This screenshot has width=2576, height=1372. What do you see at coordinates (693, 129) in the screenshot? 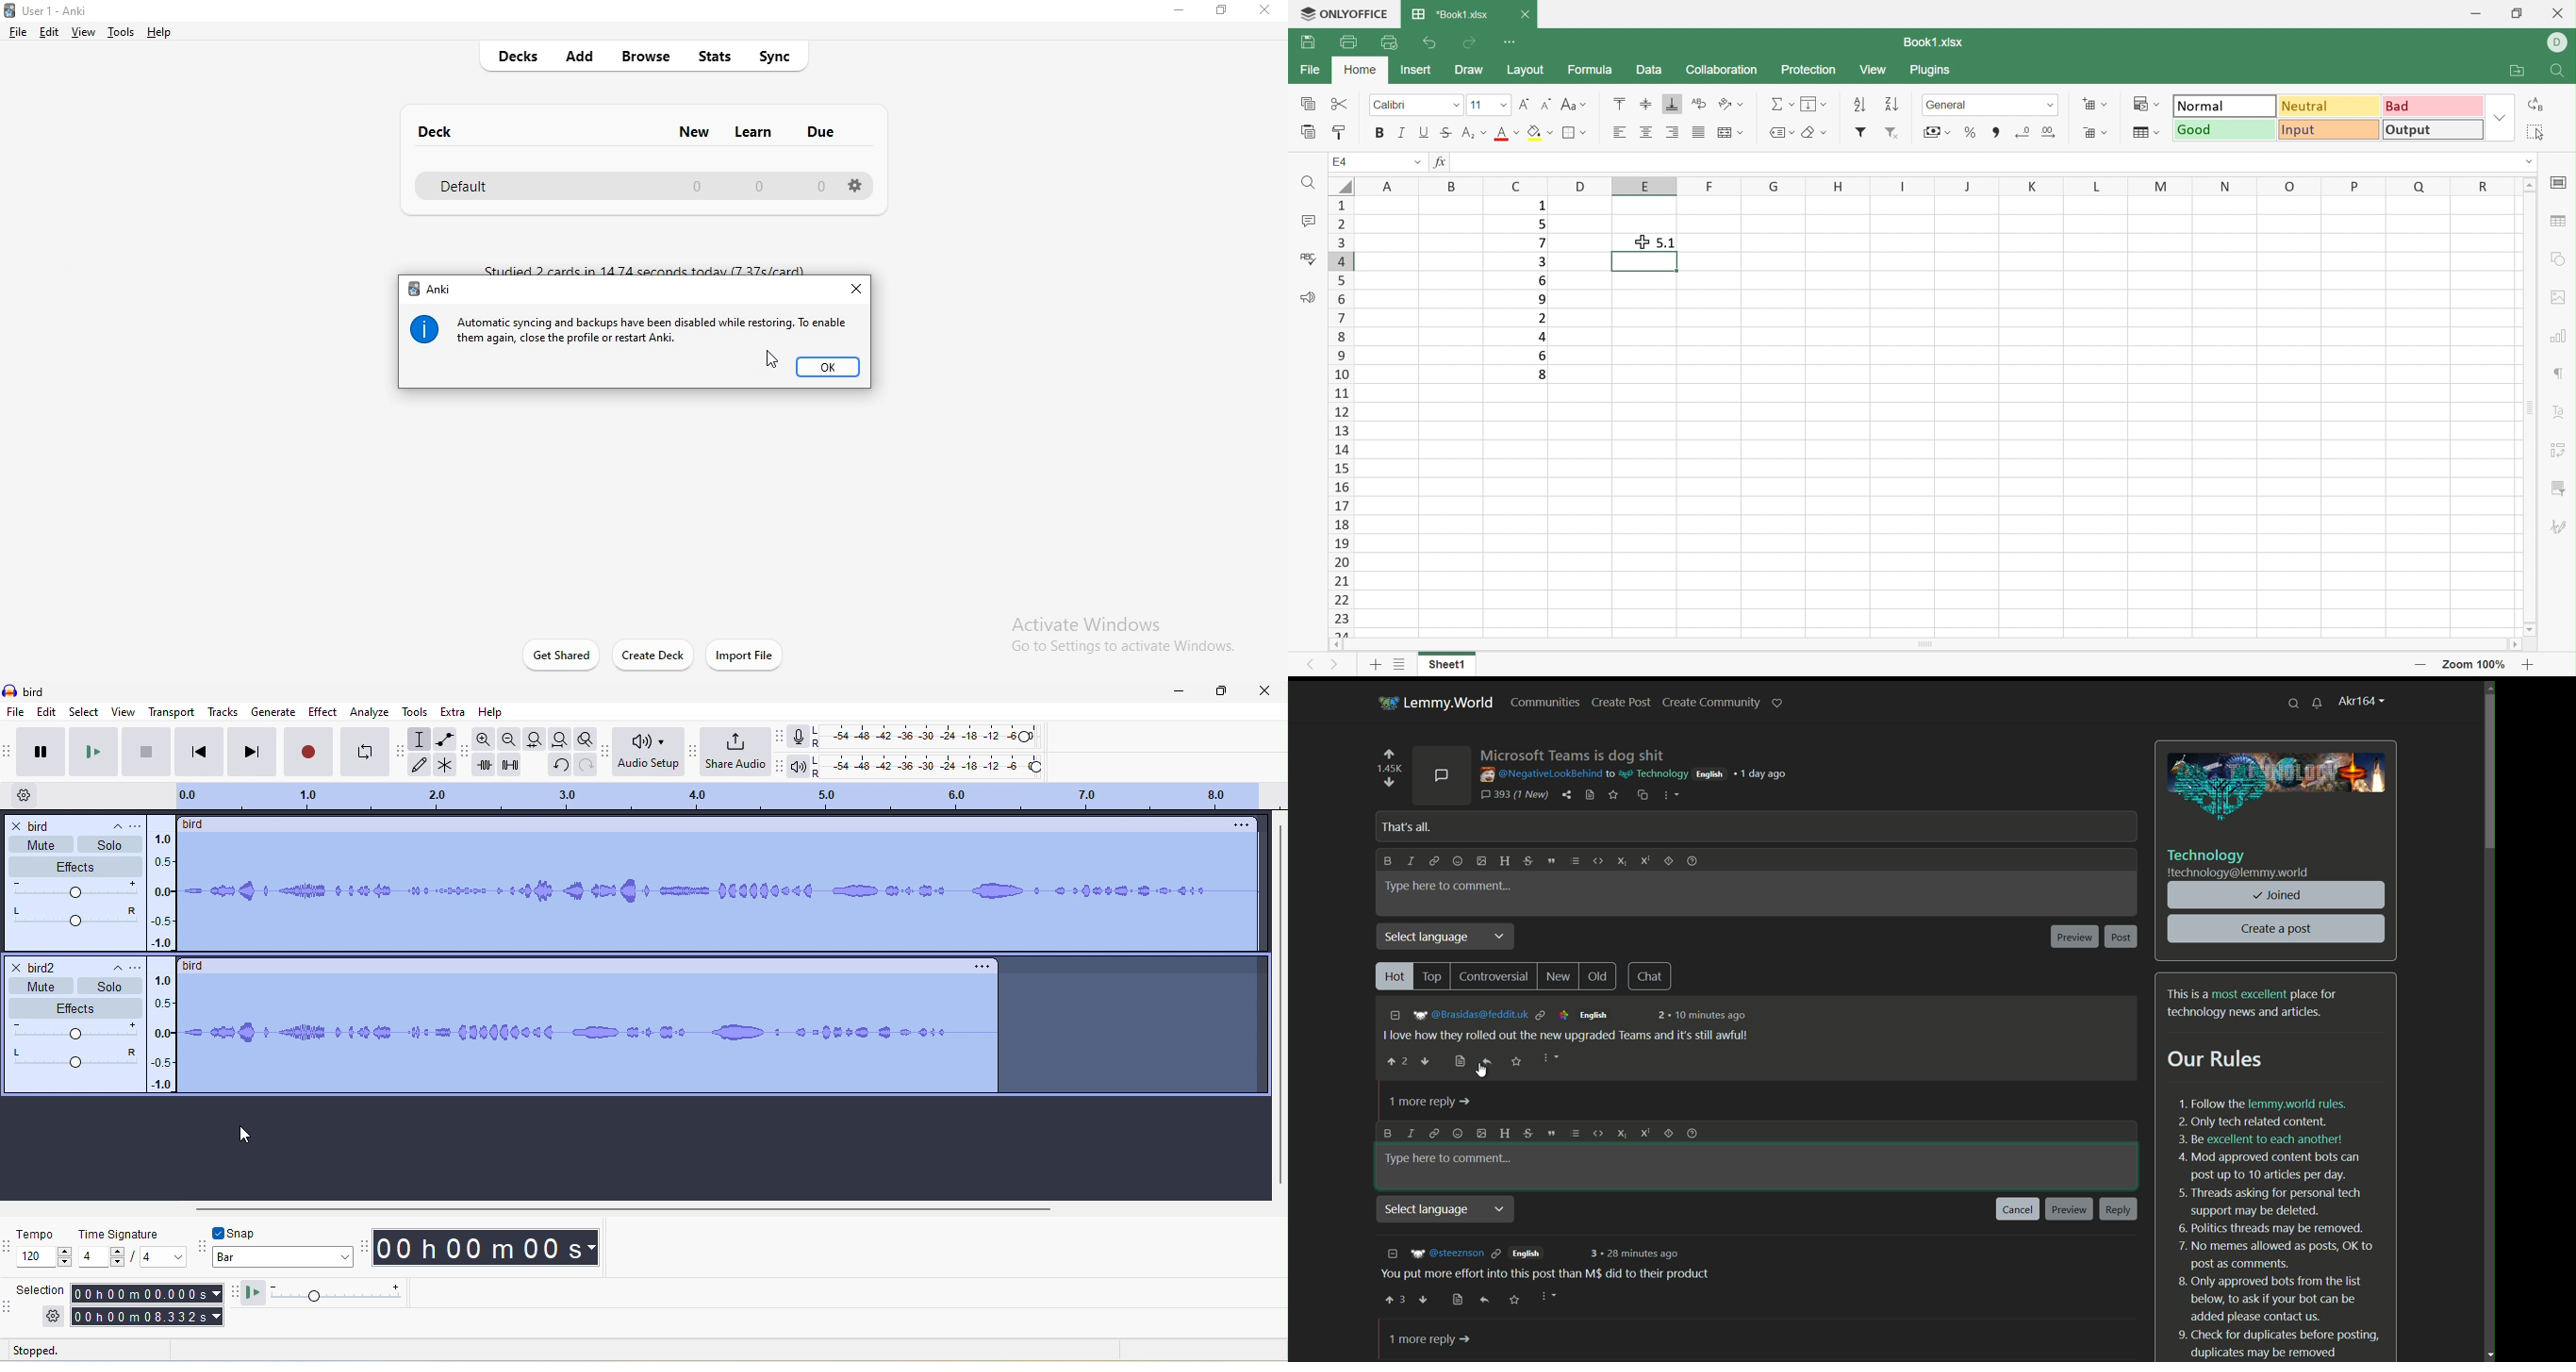
I see `new` at bounding box center [693, 129].